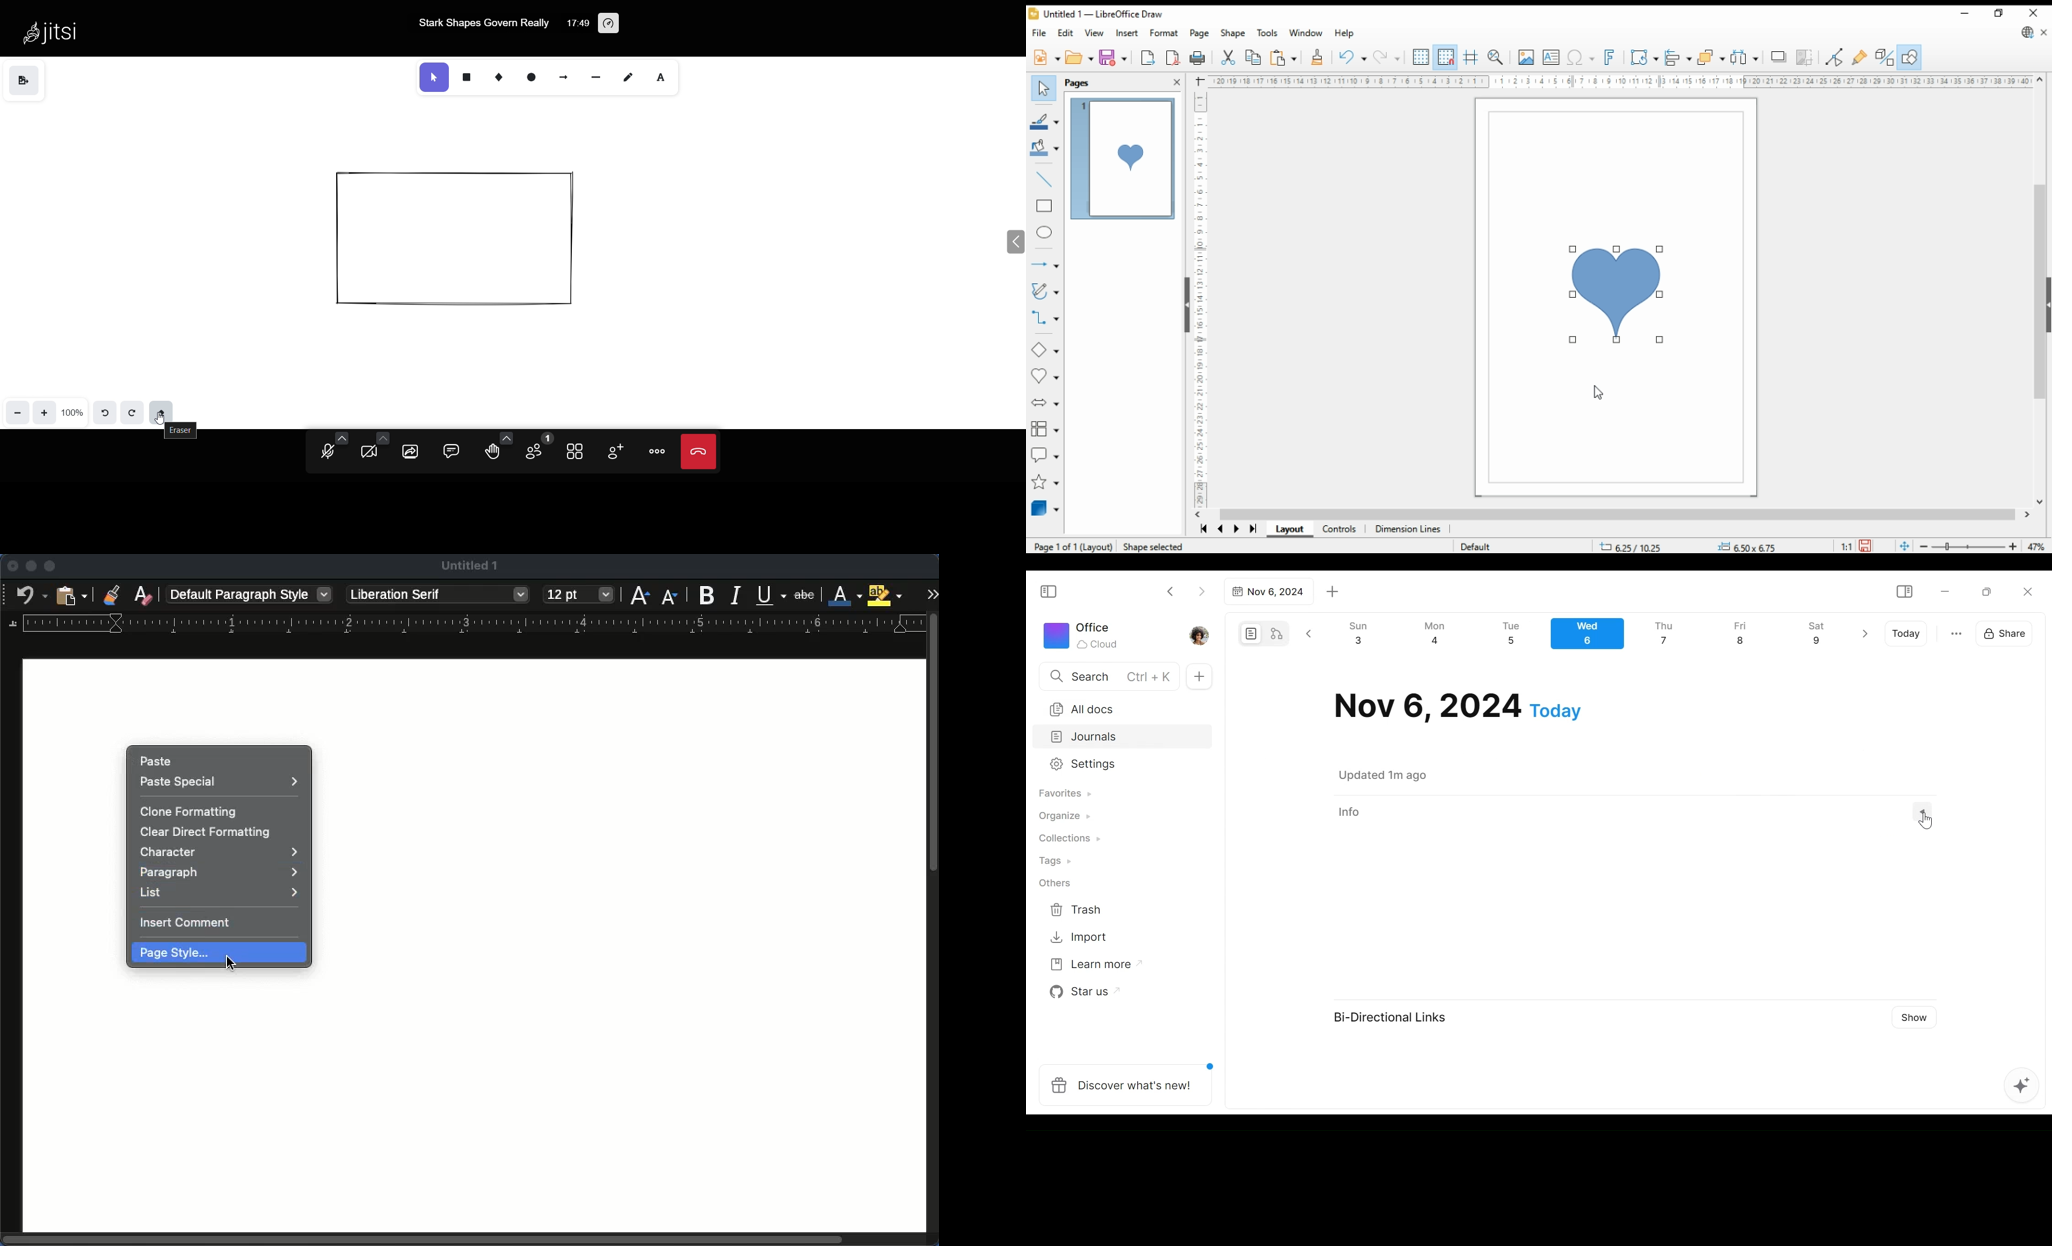  What do you see at coordinates (884, 595) in the screenshot?
I see `highlight` at bounding box center [884, 595].